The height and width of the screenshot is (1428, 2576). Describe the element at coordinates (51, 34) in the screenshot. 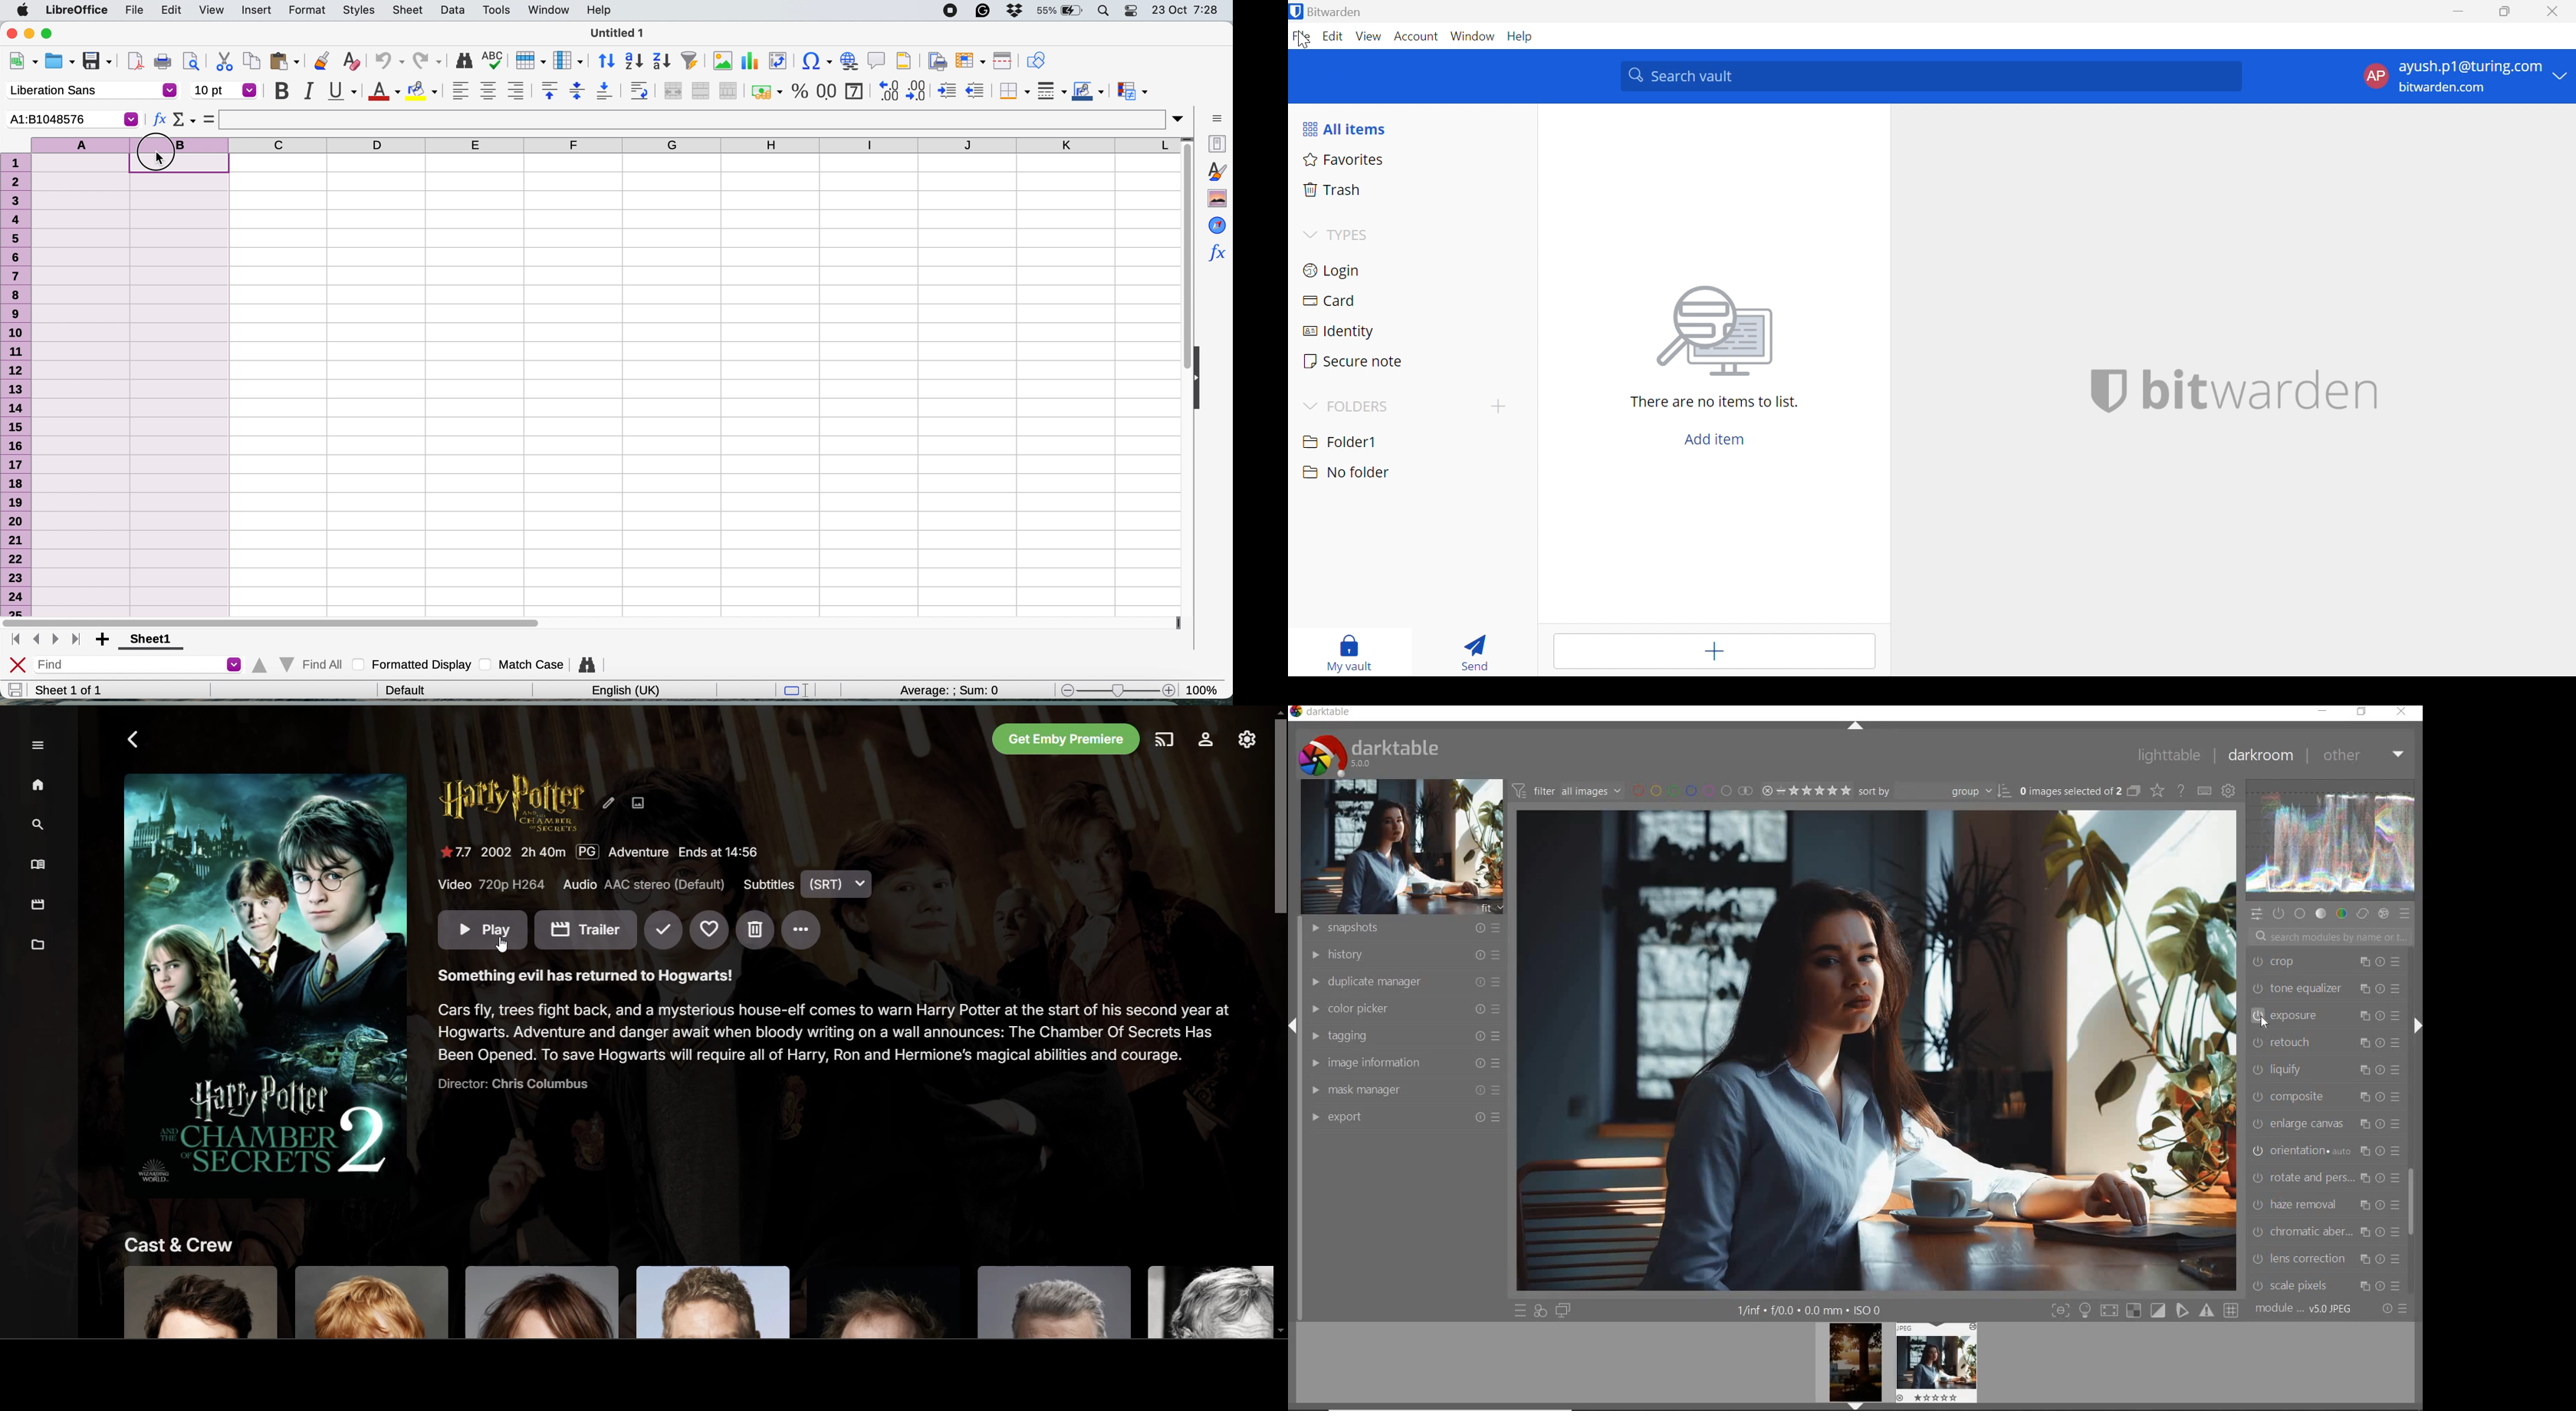

I see `maximise` at that location.